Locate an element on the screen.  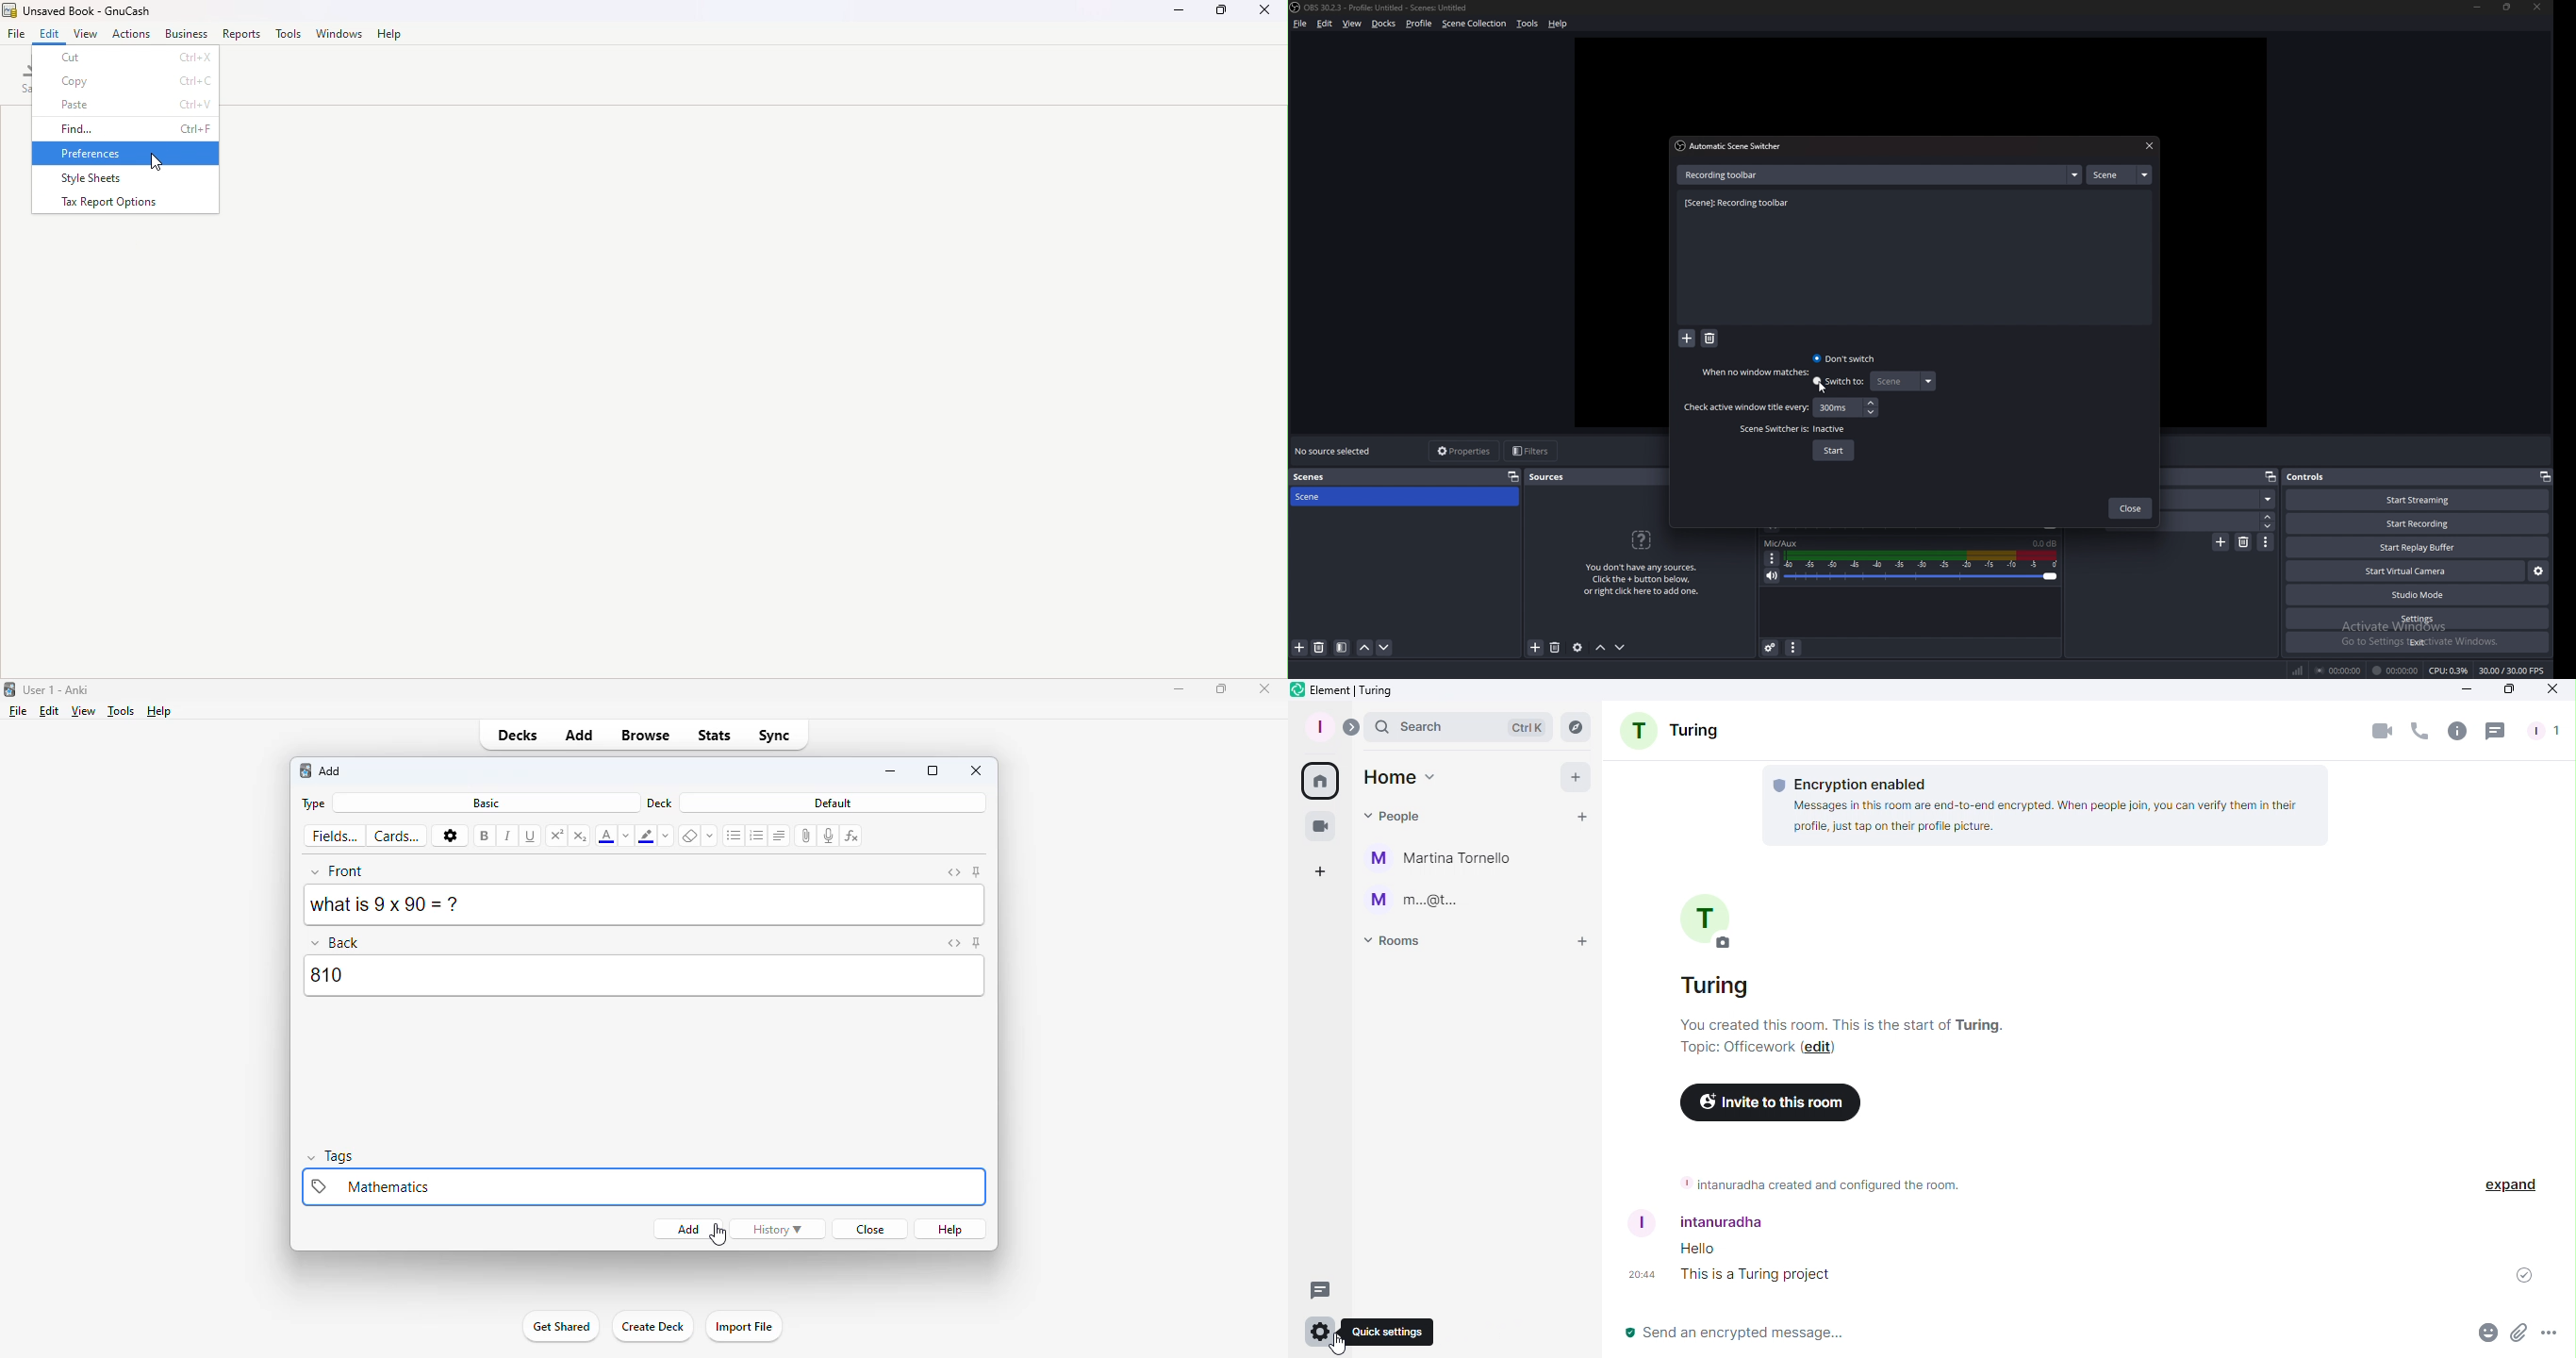
info is located at coordinates (1642, 561).